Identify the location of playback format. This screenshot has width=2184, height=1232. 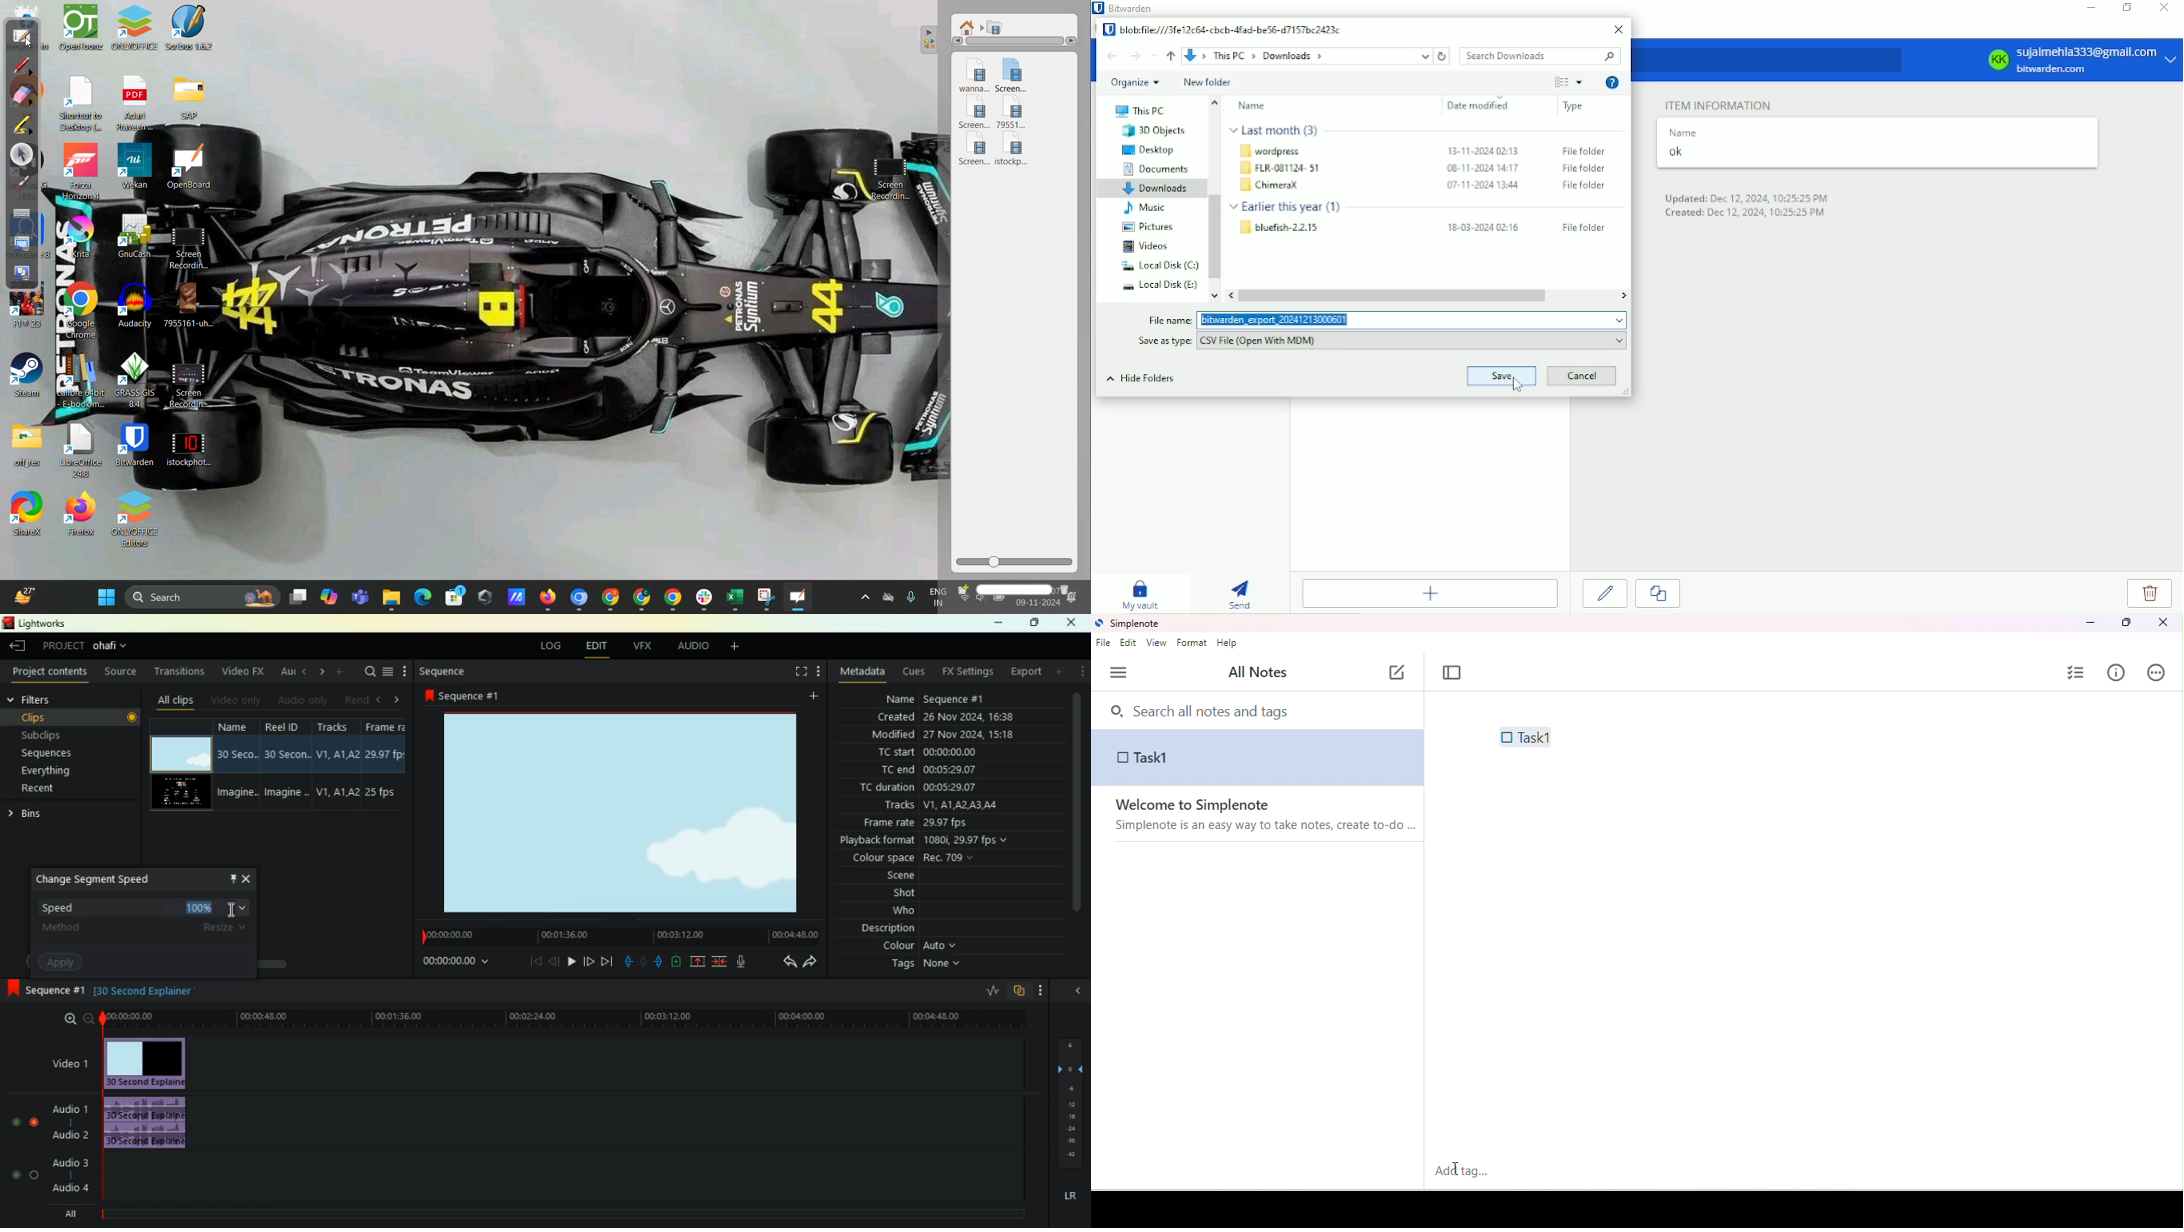
(935, 842).